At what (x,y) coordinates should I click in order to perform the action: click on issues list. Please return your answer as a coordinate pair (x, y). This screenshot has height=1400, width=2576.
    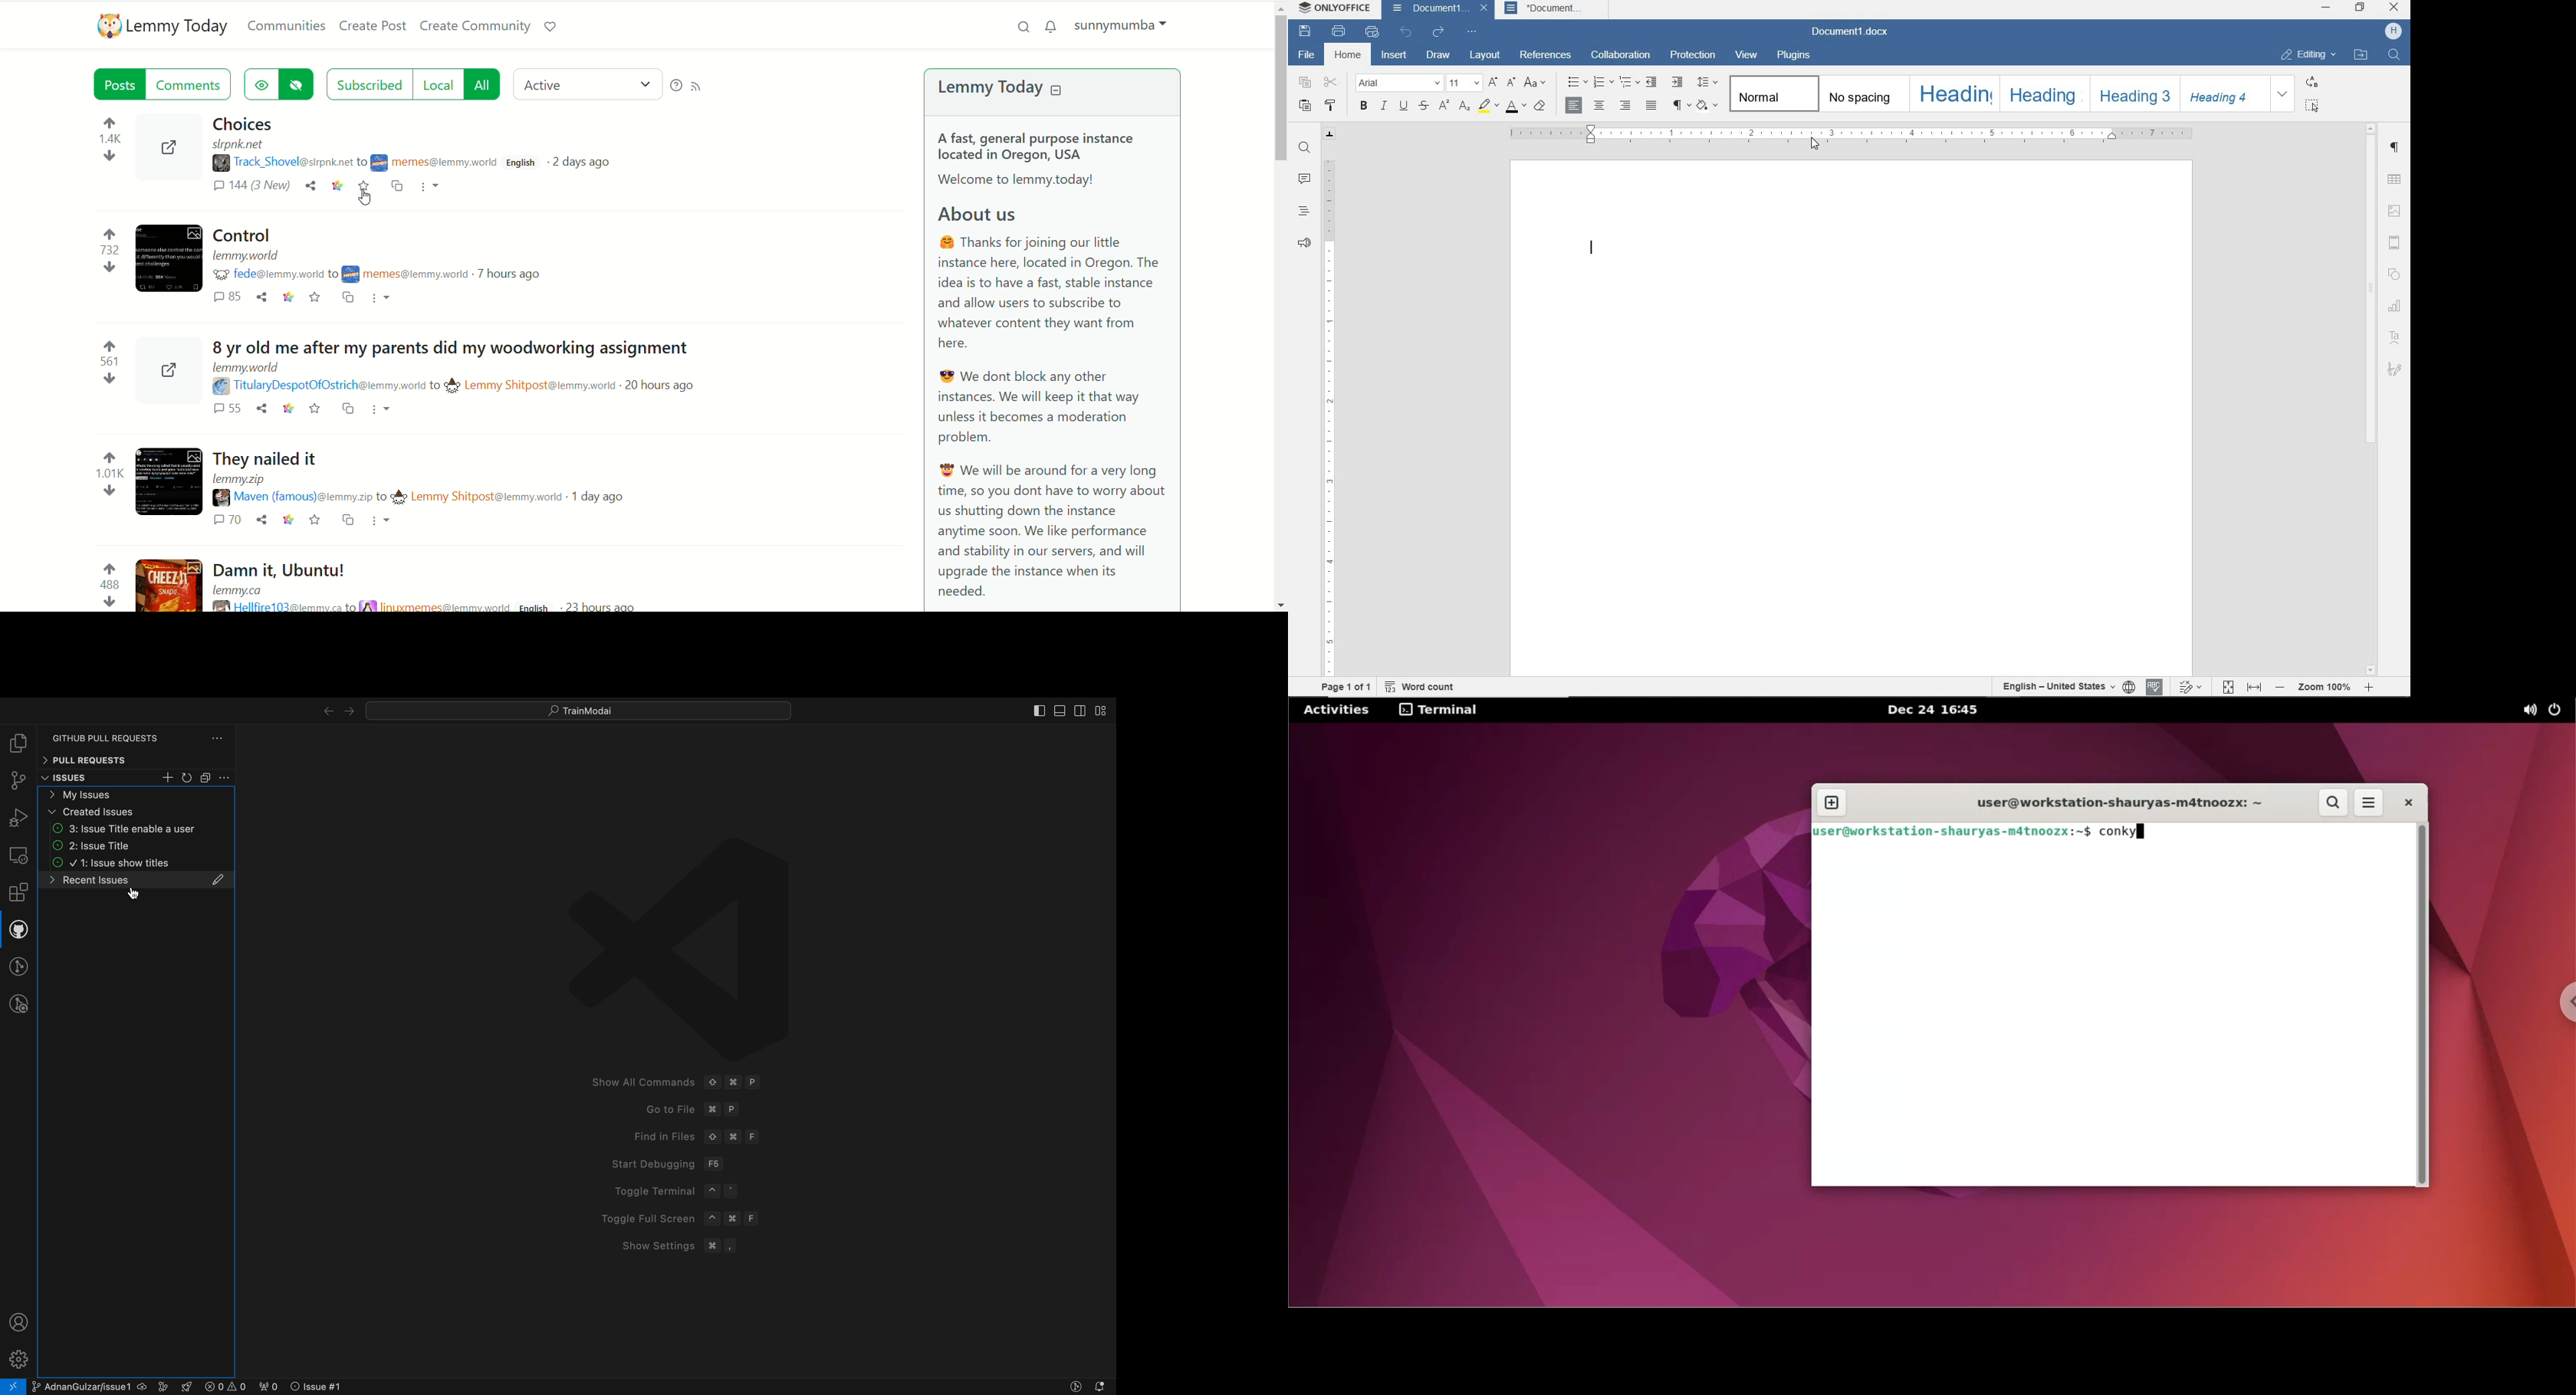
    Looking at the image, I should click on (138, 846).